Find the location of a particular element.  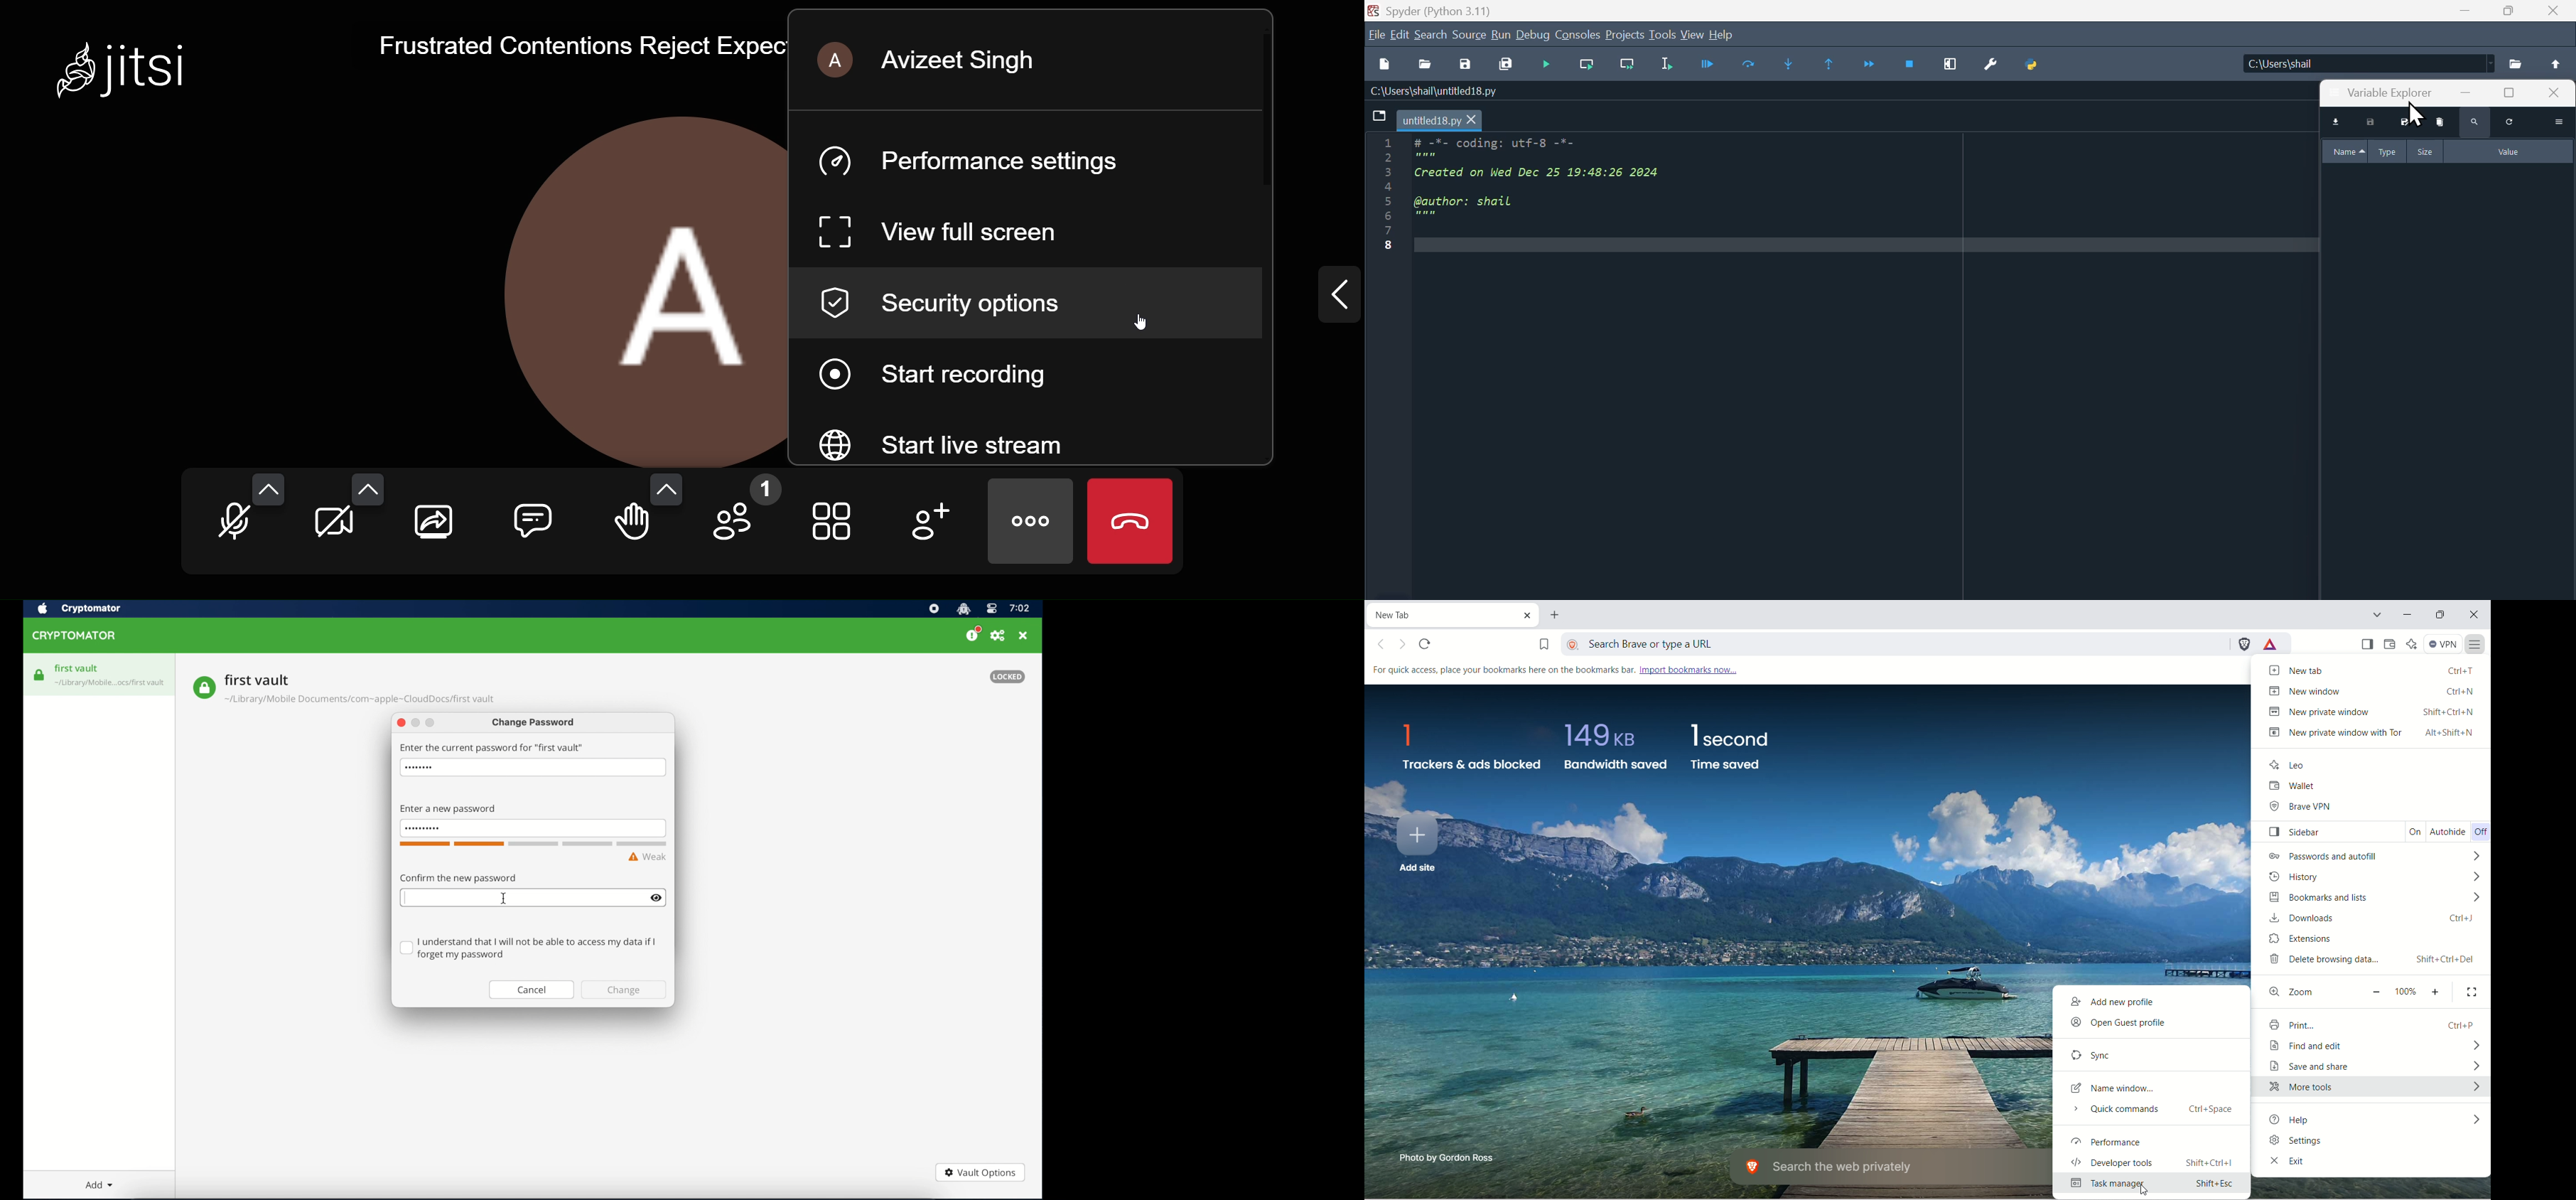

more reactions is located at coordinates (666, 489).